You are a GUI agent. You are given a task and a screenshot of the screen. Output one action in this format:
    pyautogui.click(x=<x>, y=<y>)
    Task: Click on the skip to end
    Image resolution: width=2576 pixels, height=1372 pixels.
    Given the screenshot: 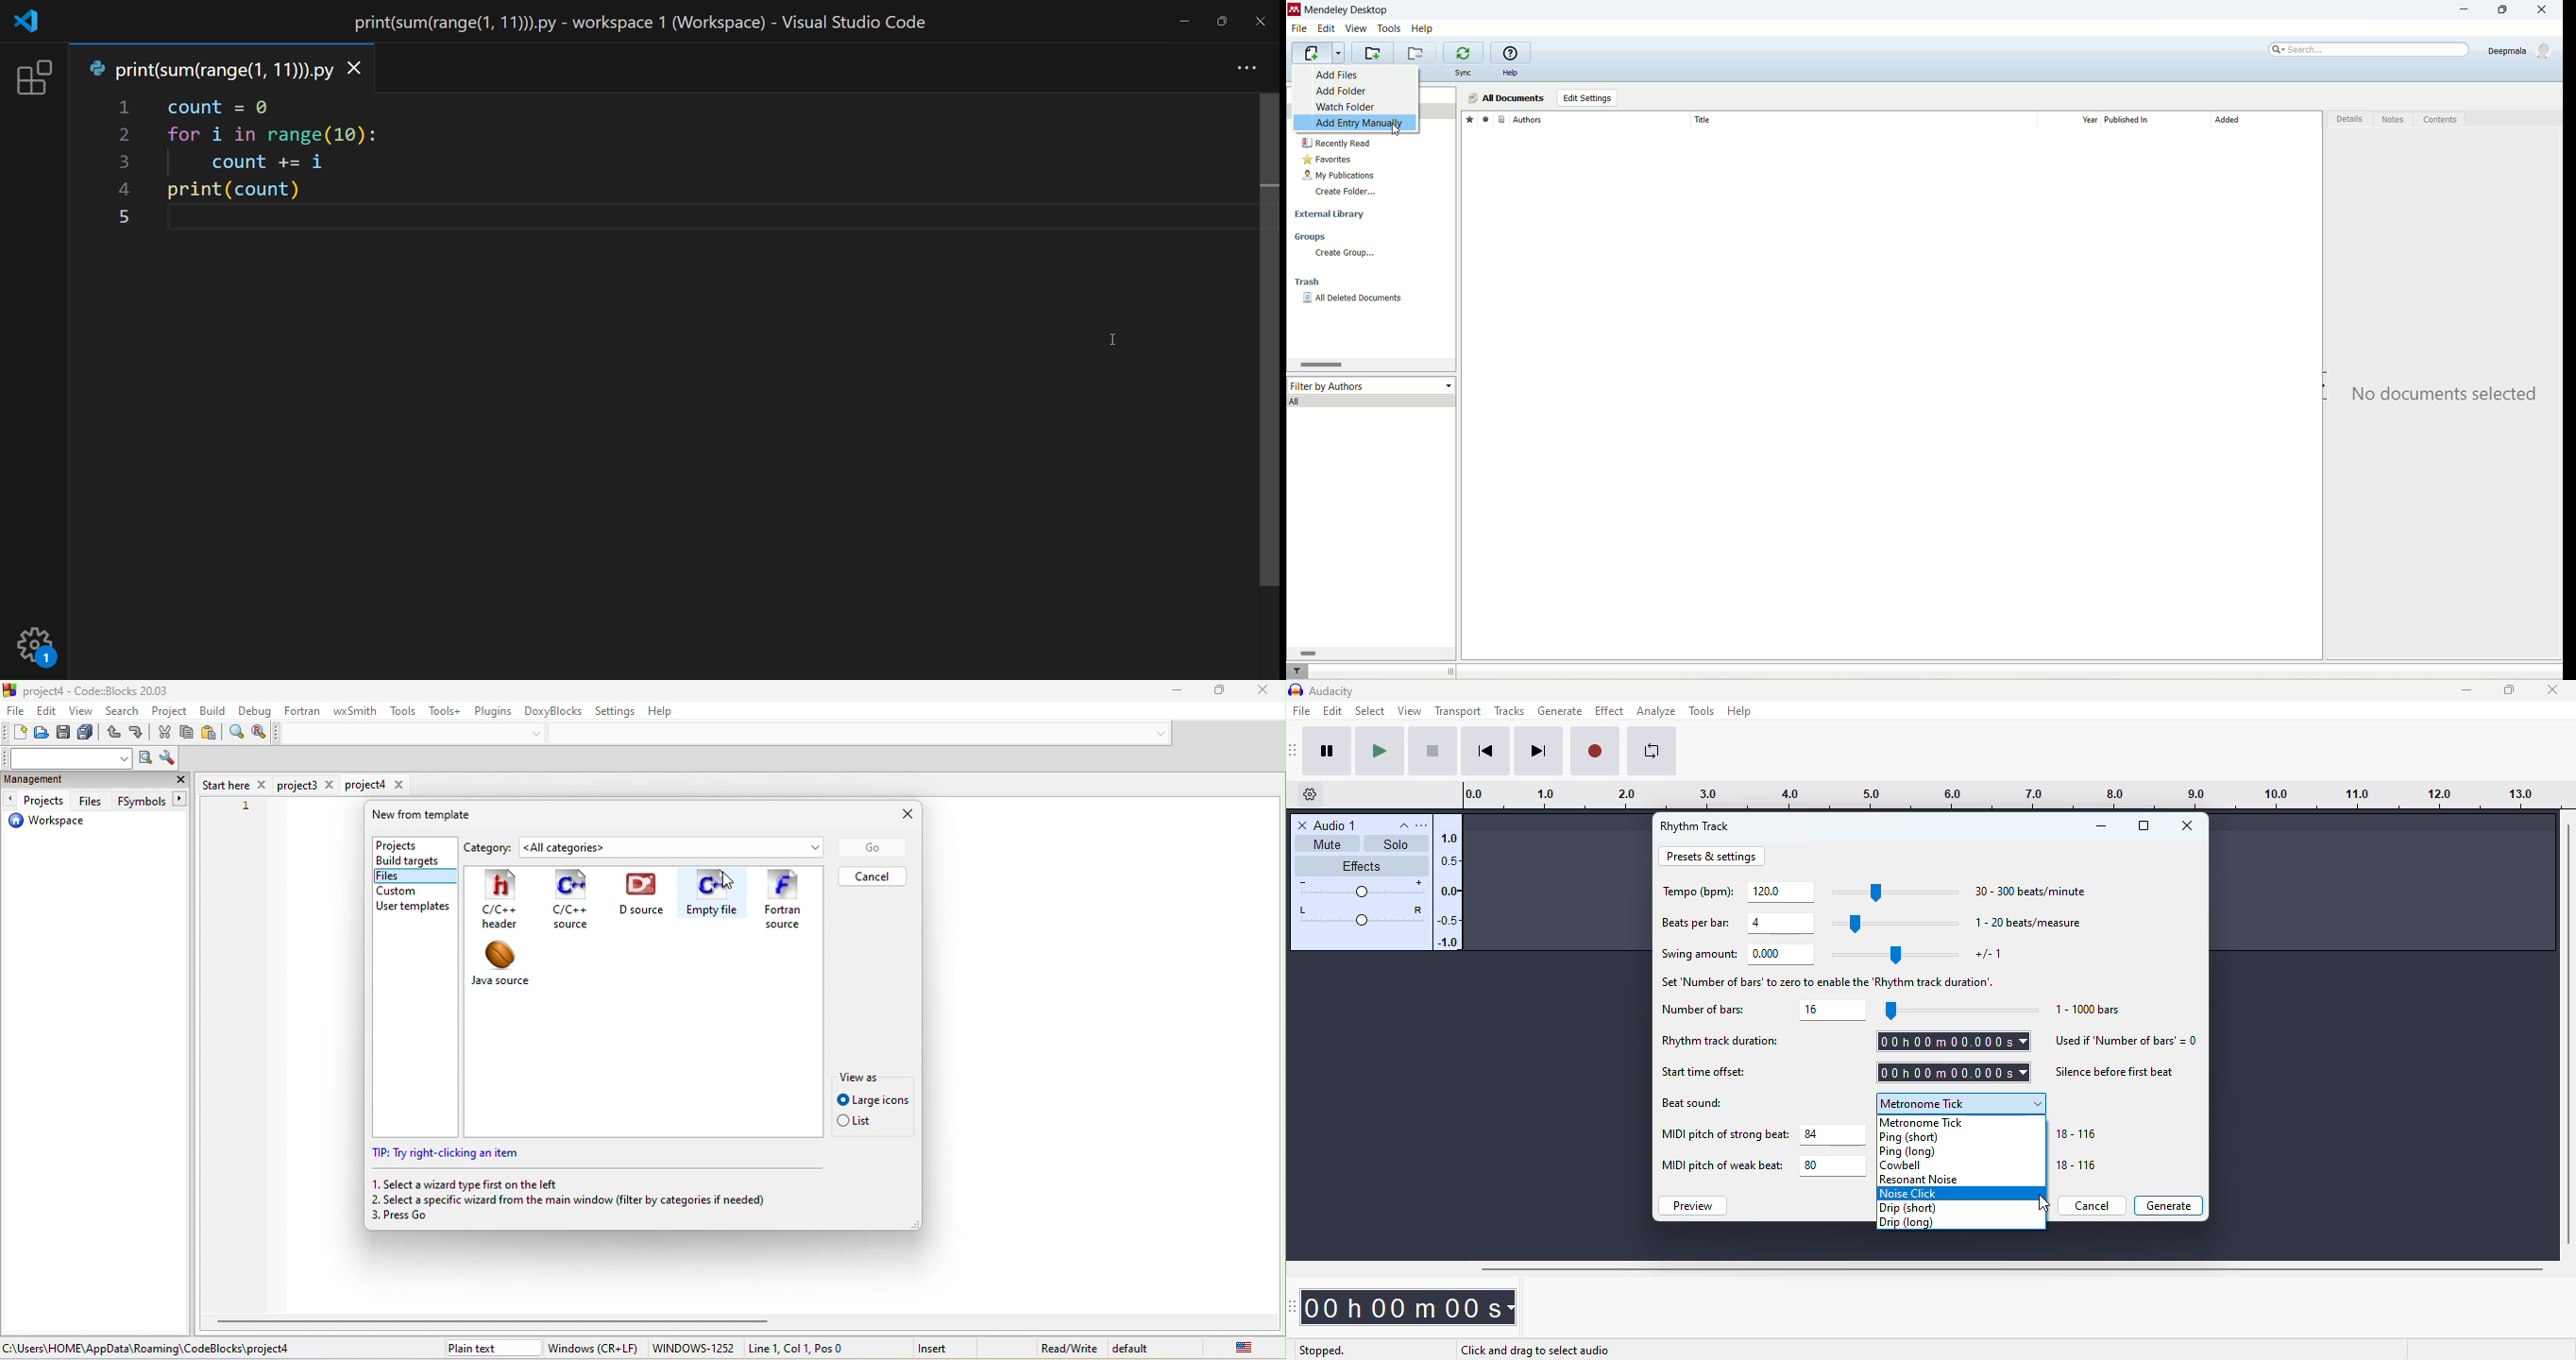 What is the action you would take?
    pyautogui.click(x=1538, y=752)
    